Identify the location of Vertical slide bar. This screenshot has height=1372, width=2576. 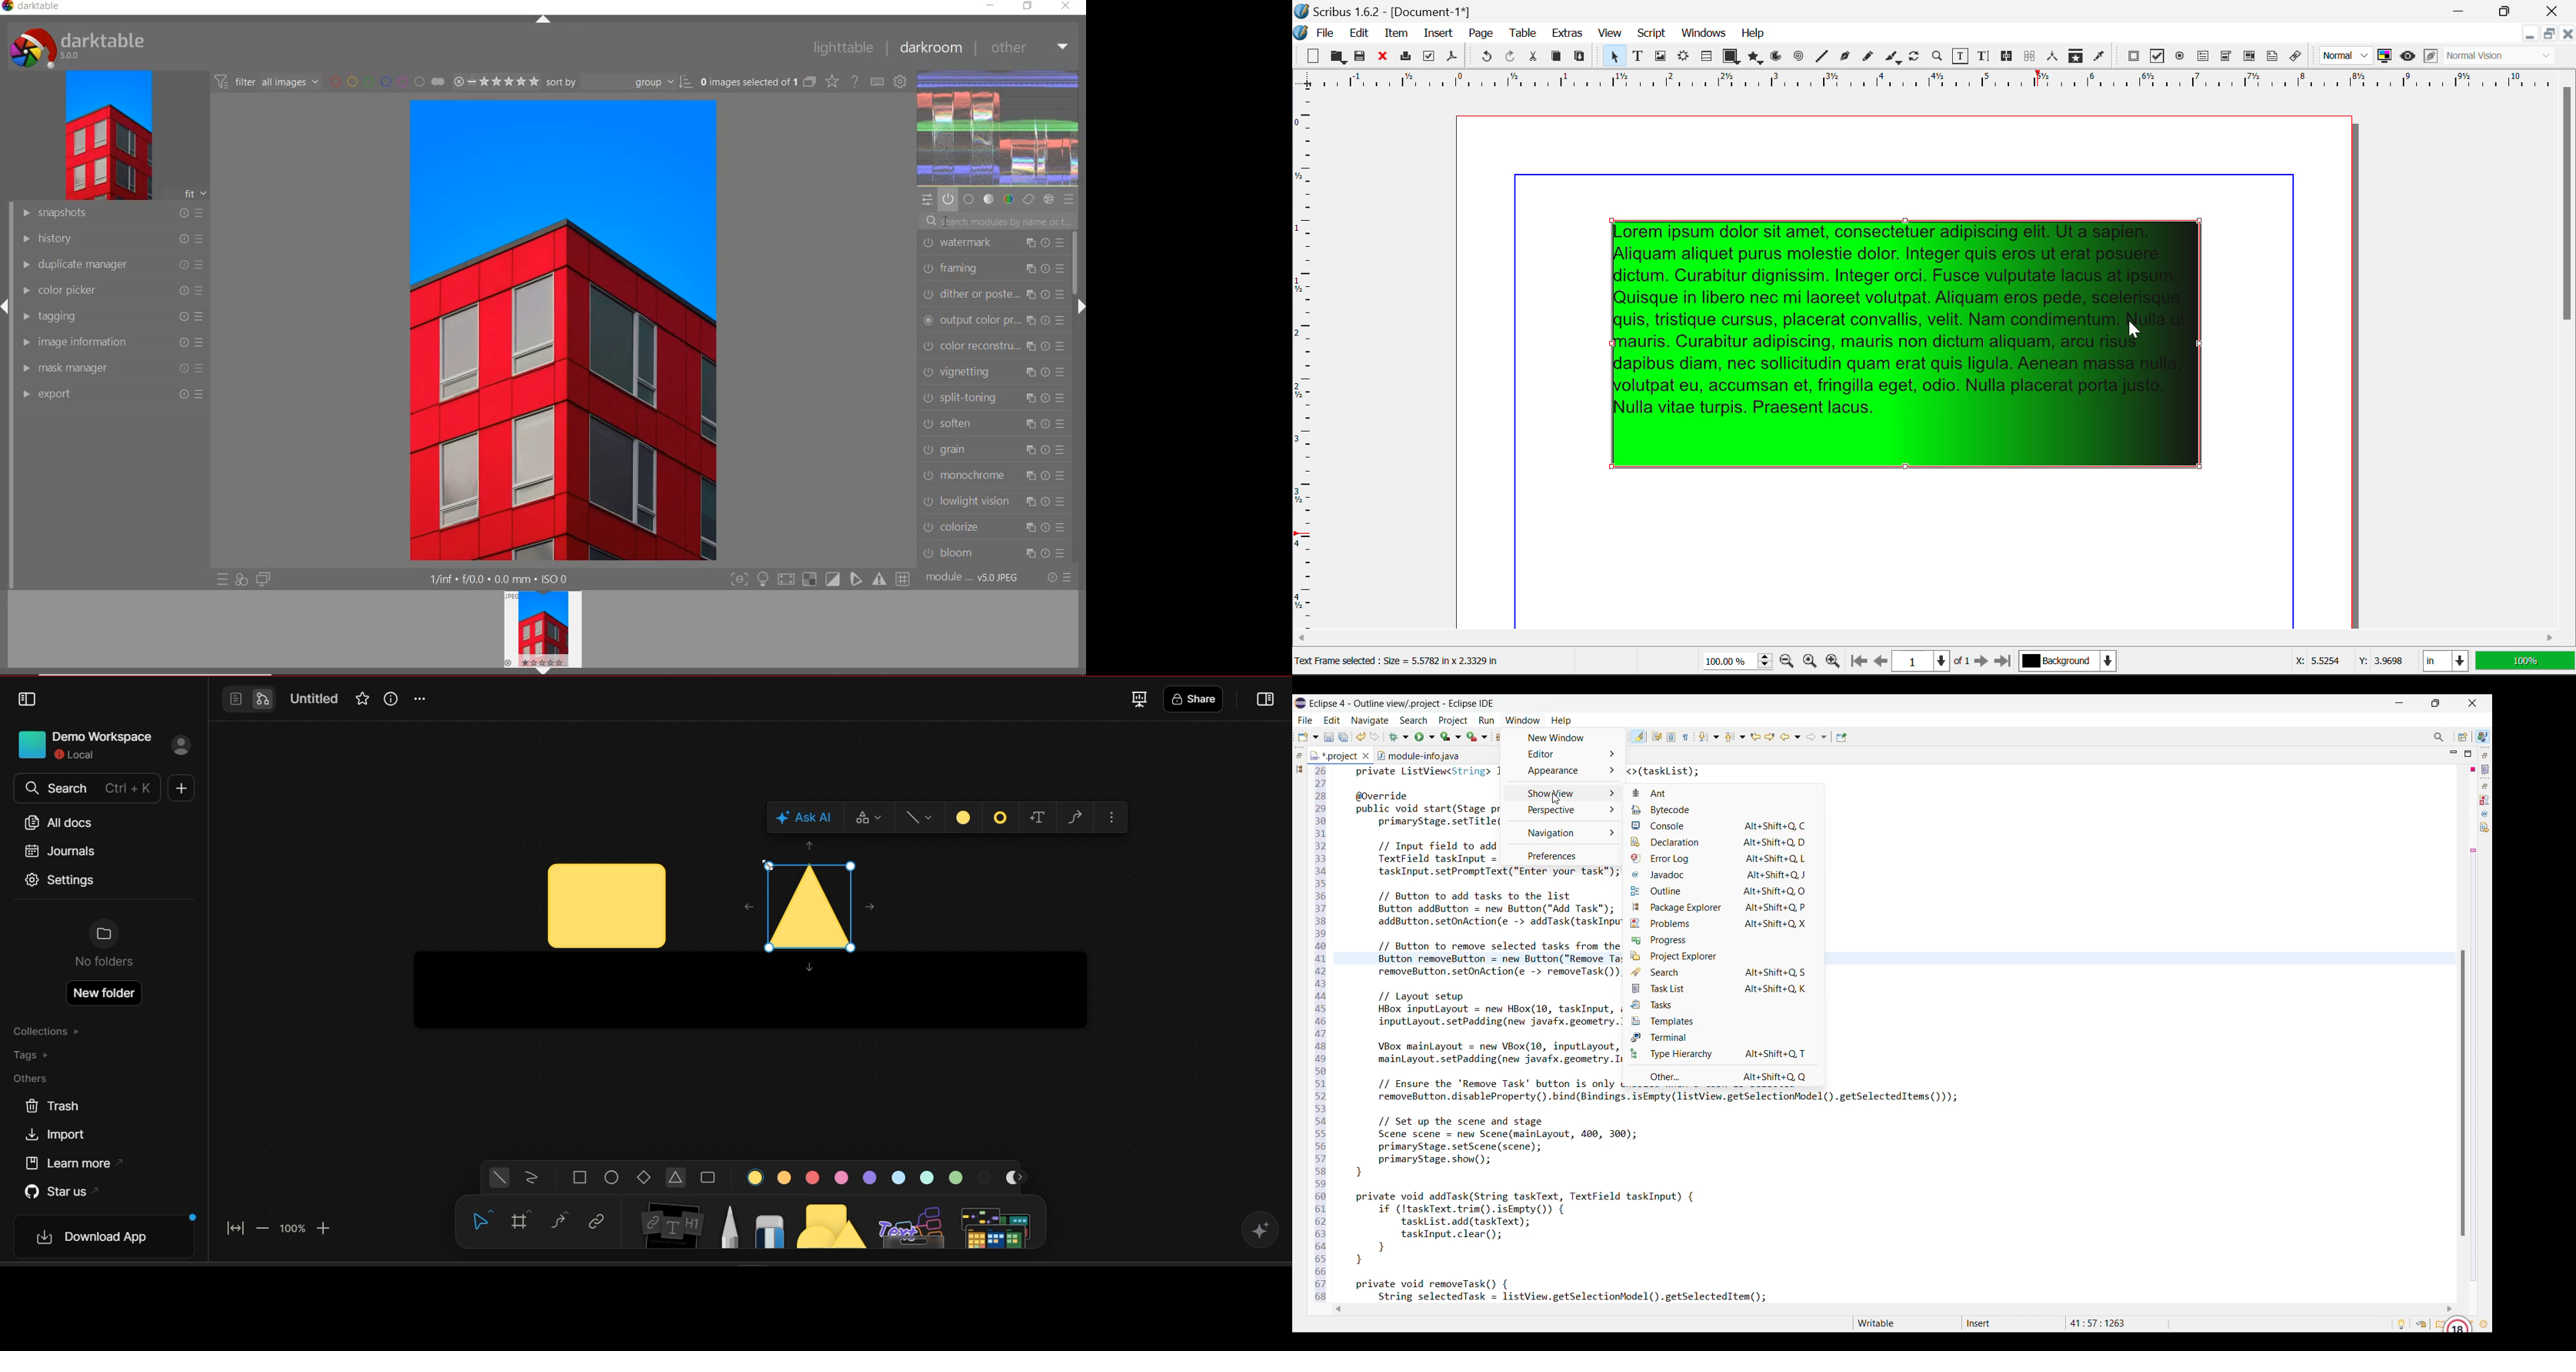
(2463, 1093).